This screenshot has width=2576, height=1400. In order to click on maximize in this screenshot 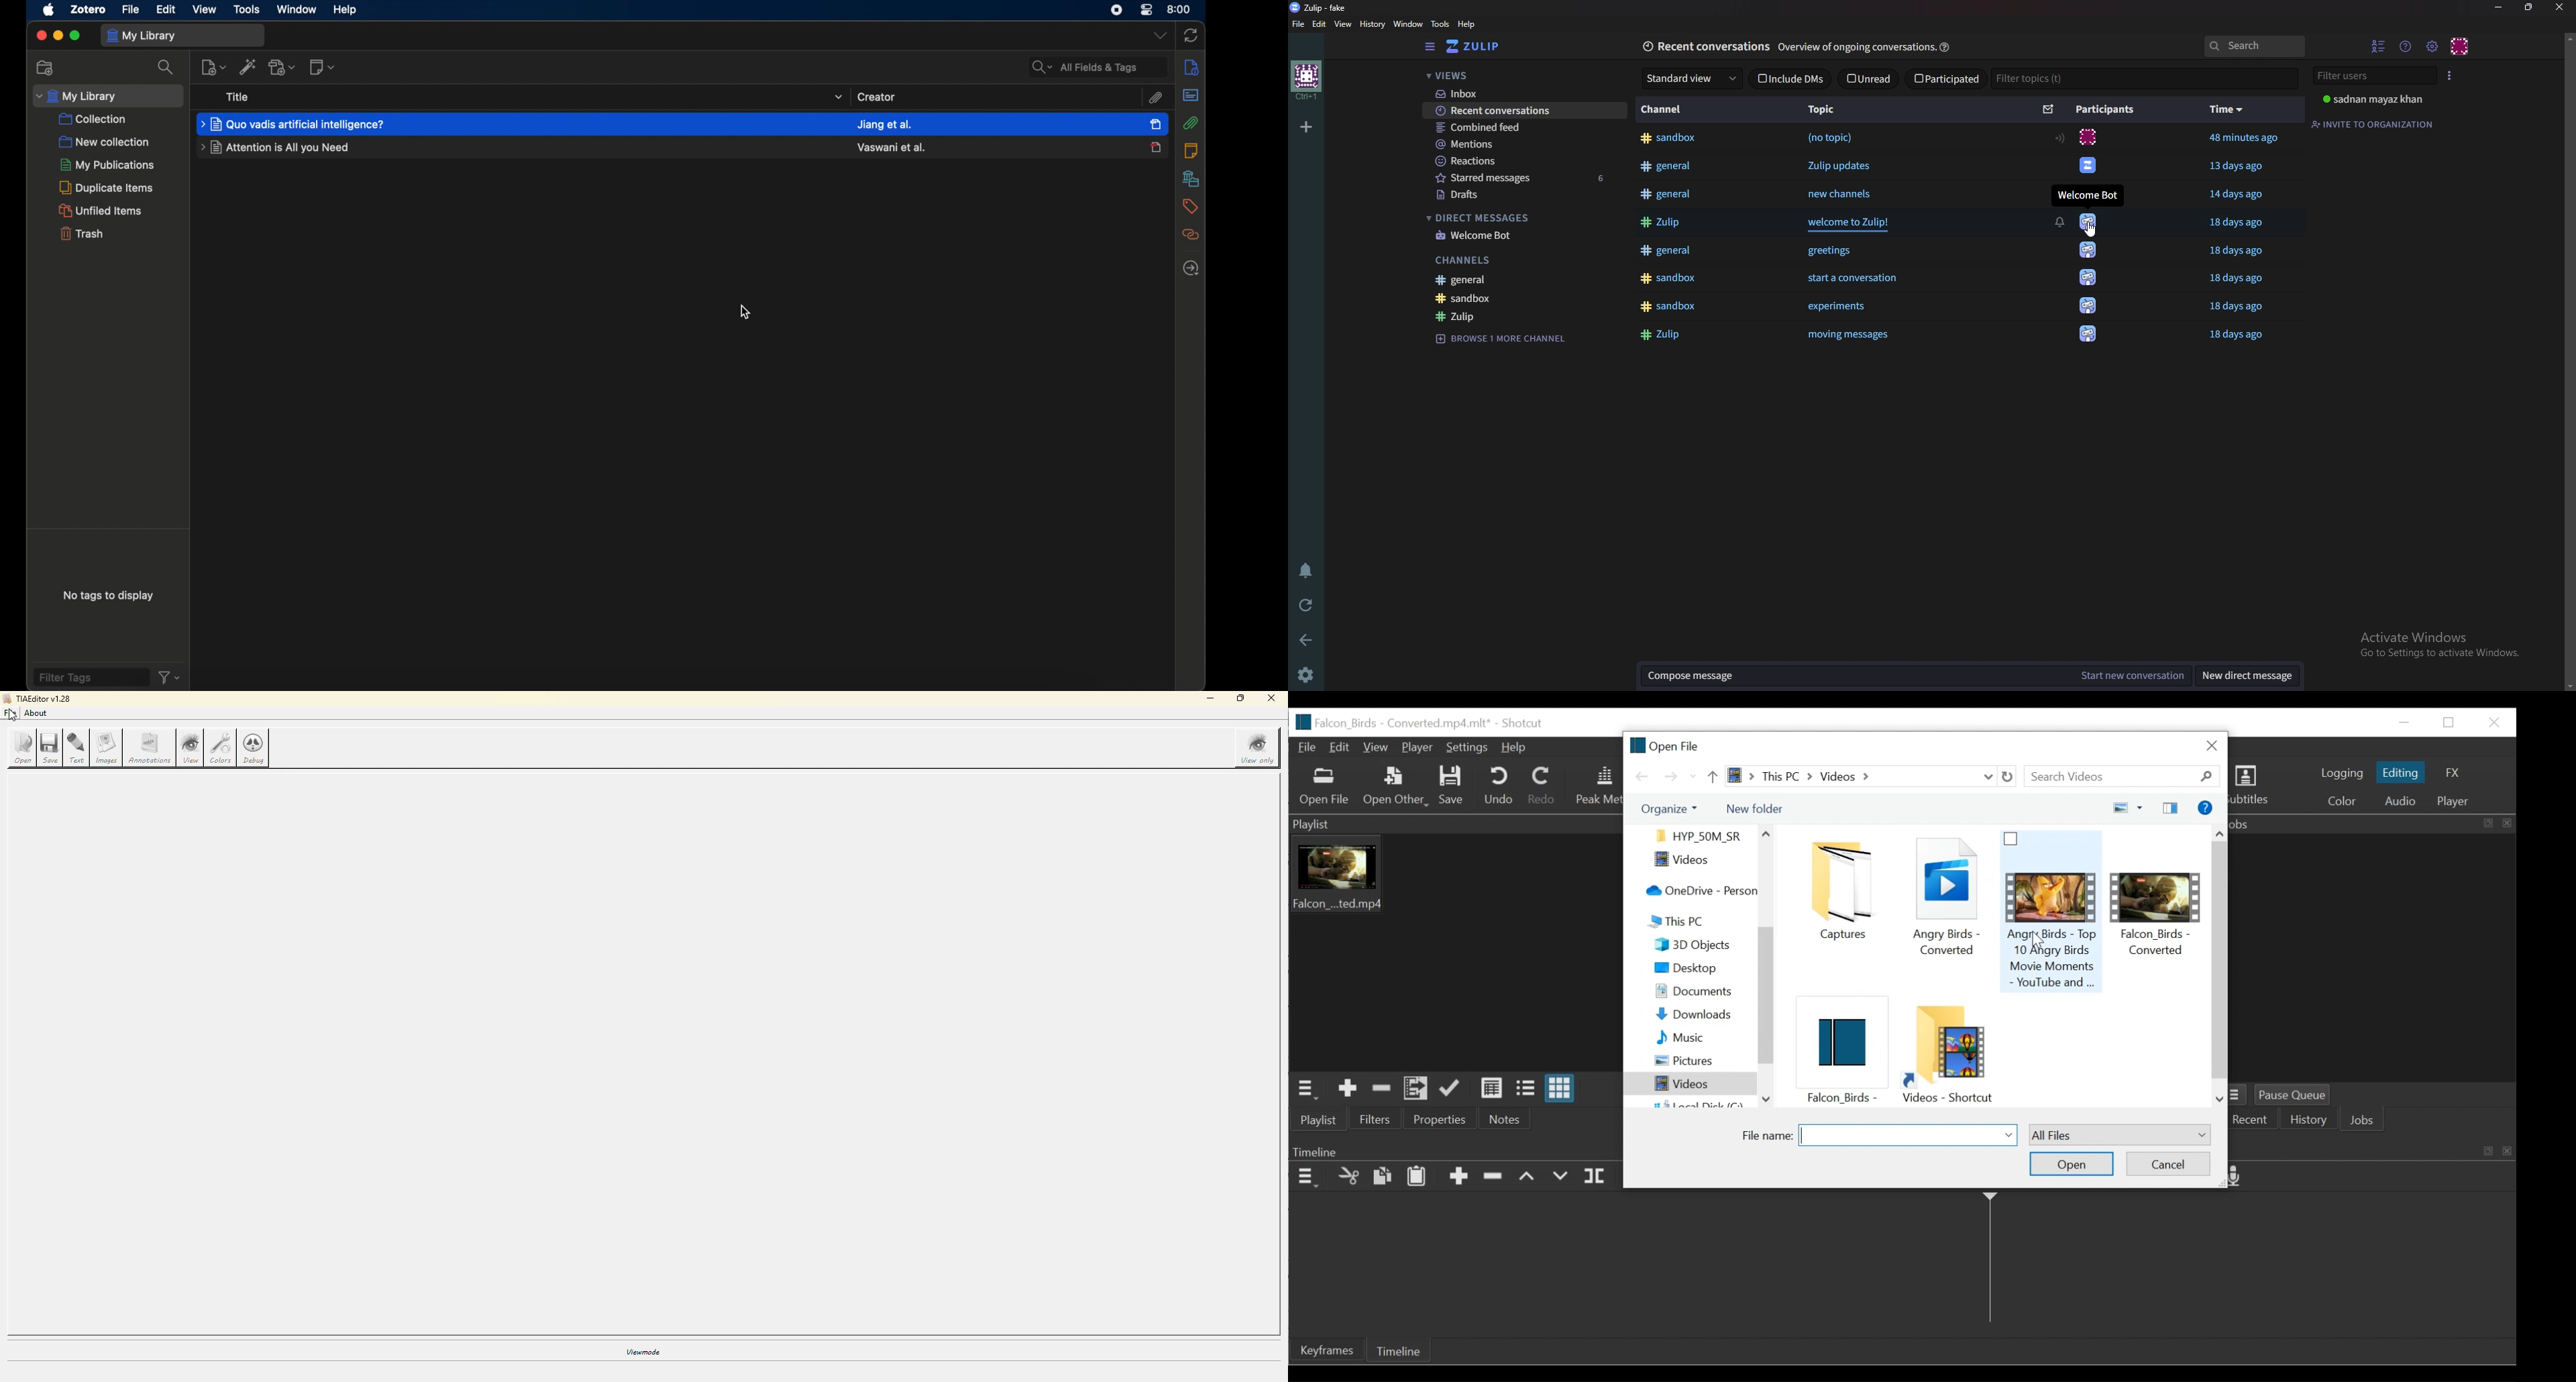, I will do `click(76, 36)`.